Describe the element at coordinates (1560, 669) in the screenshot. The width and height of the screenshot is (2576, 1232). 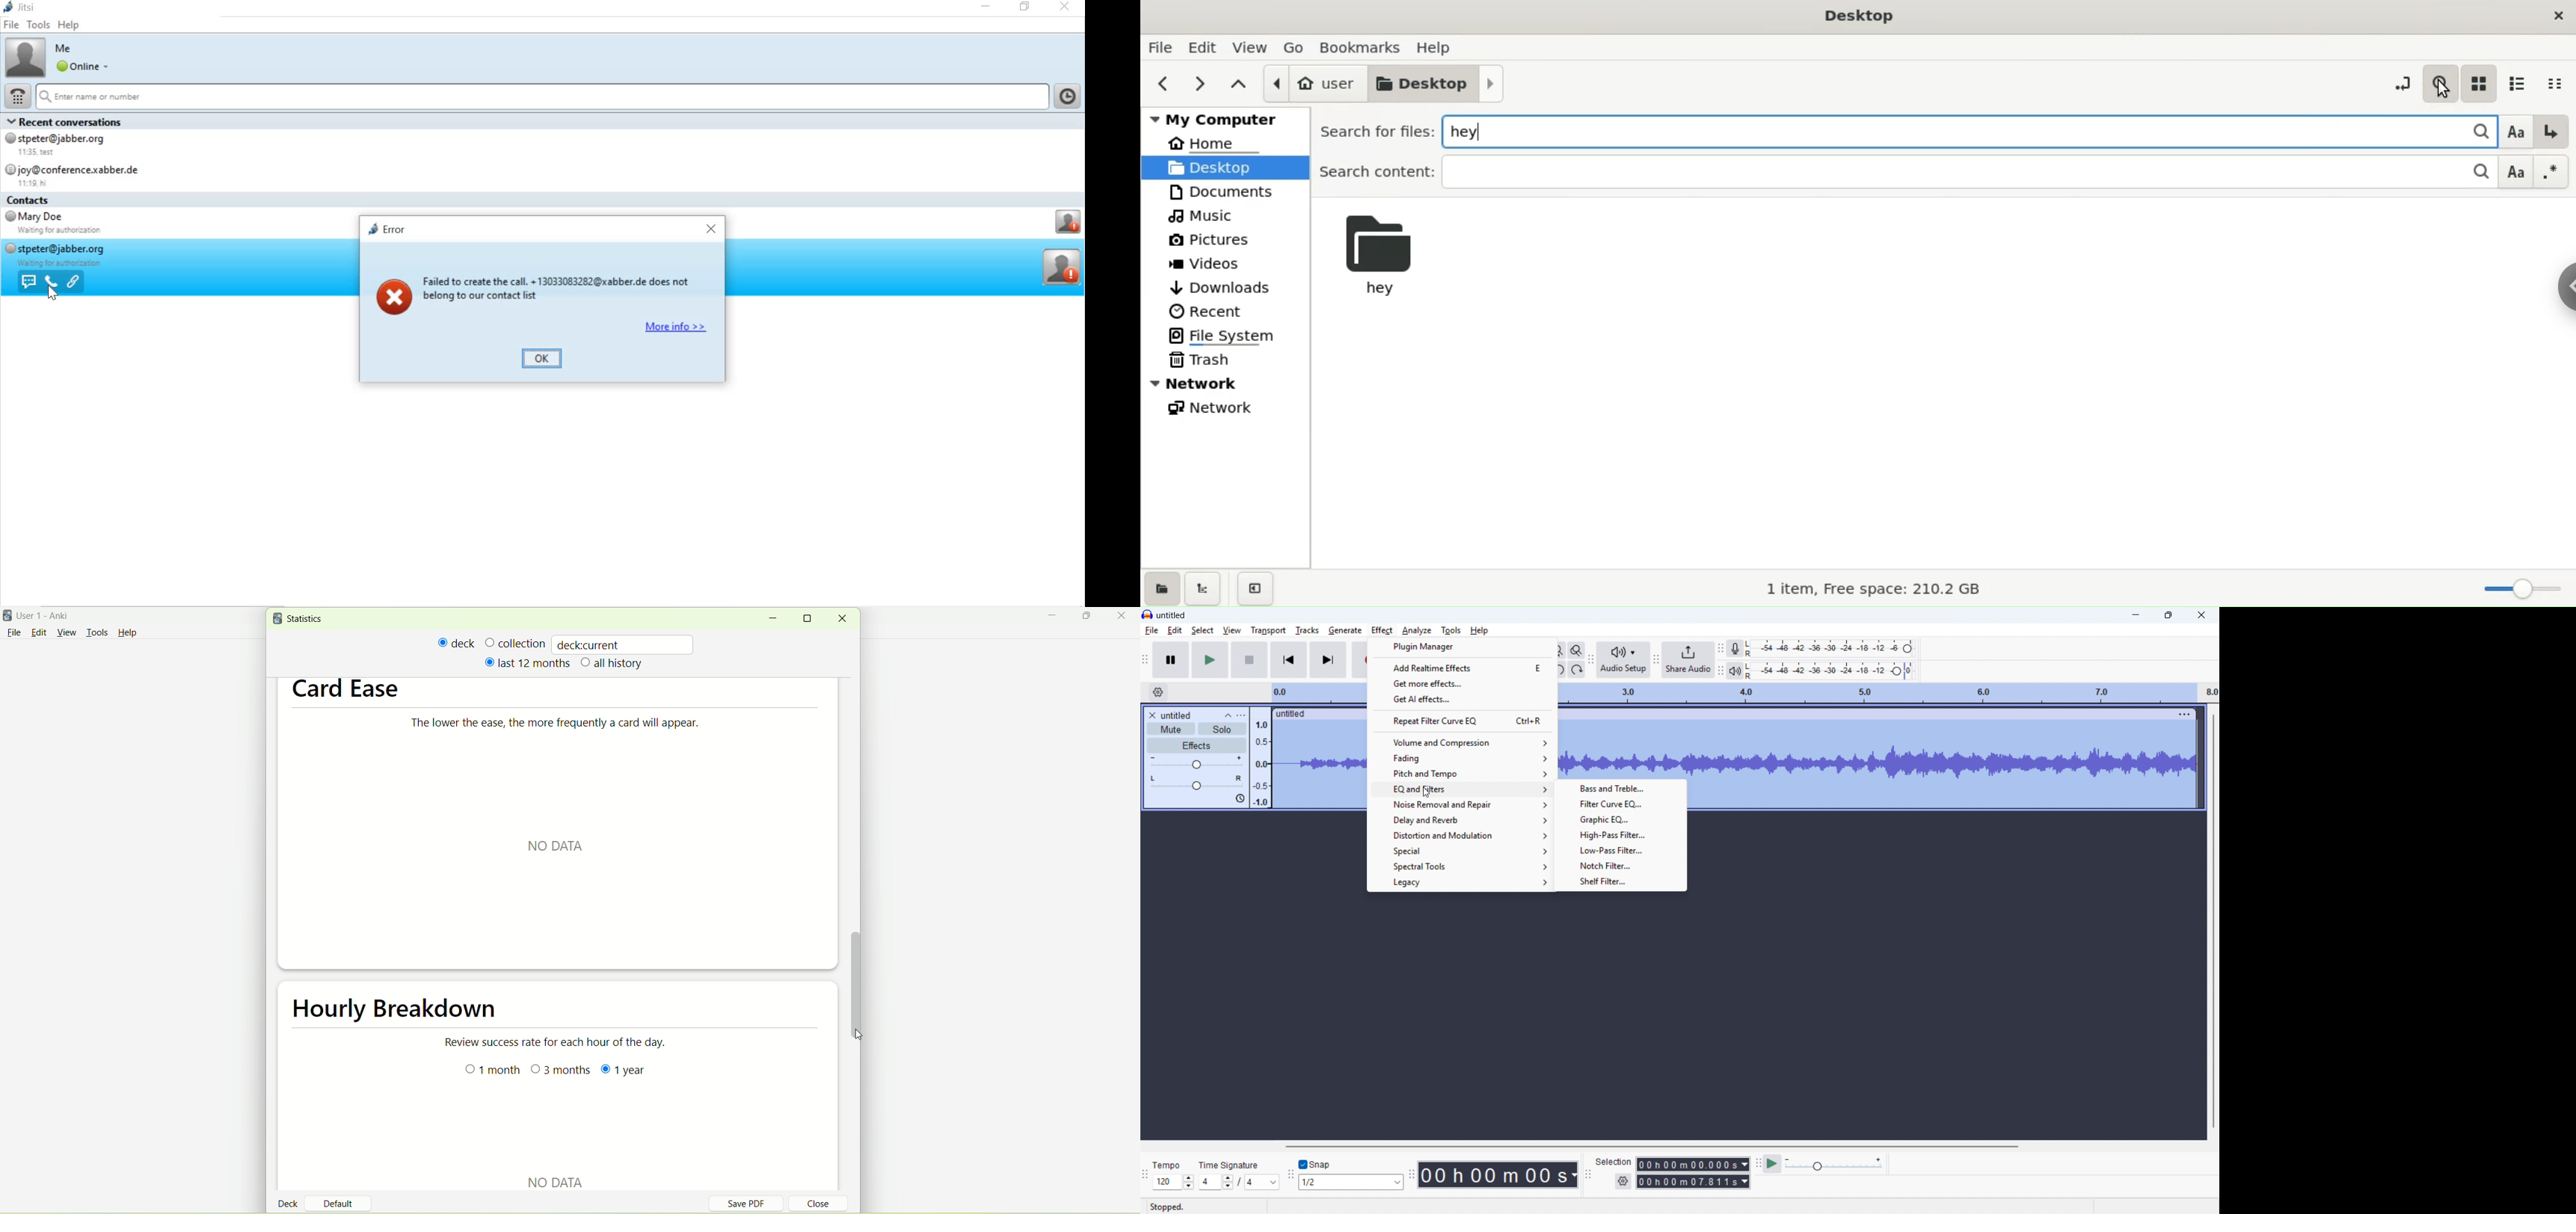
I see `Undo ` at that location.